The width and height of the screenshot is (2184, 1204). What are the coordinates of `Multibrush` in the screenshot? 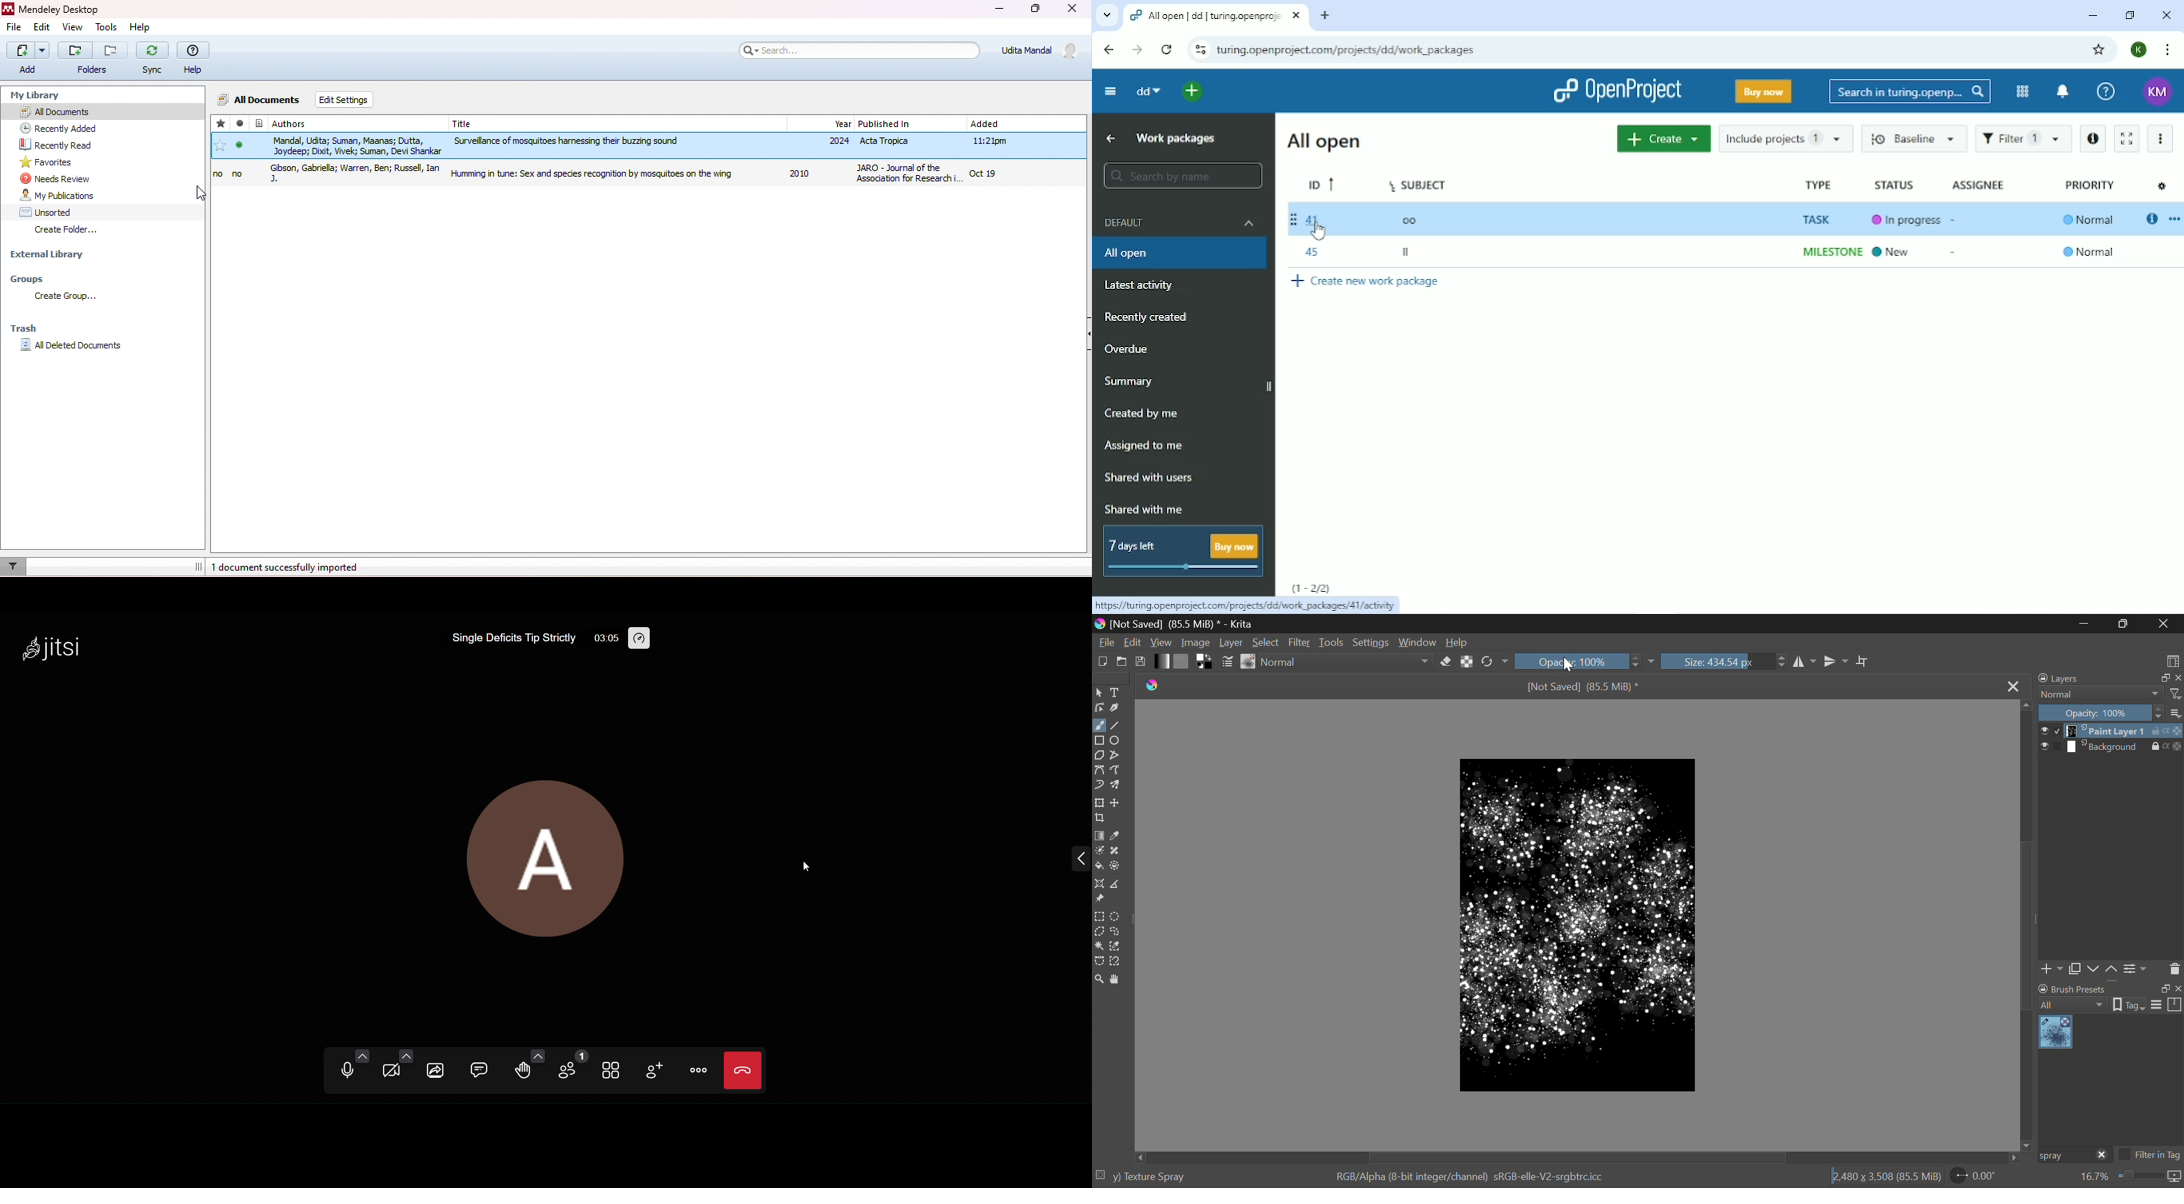 It's located at (1115, 784).